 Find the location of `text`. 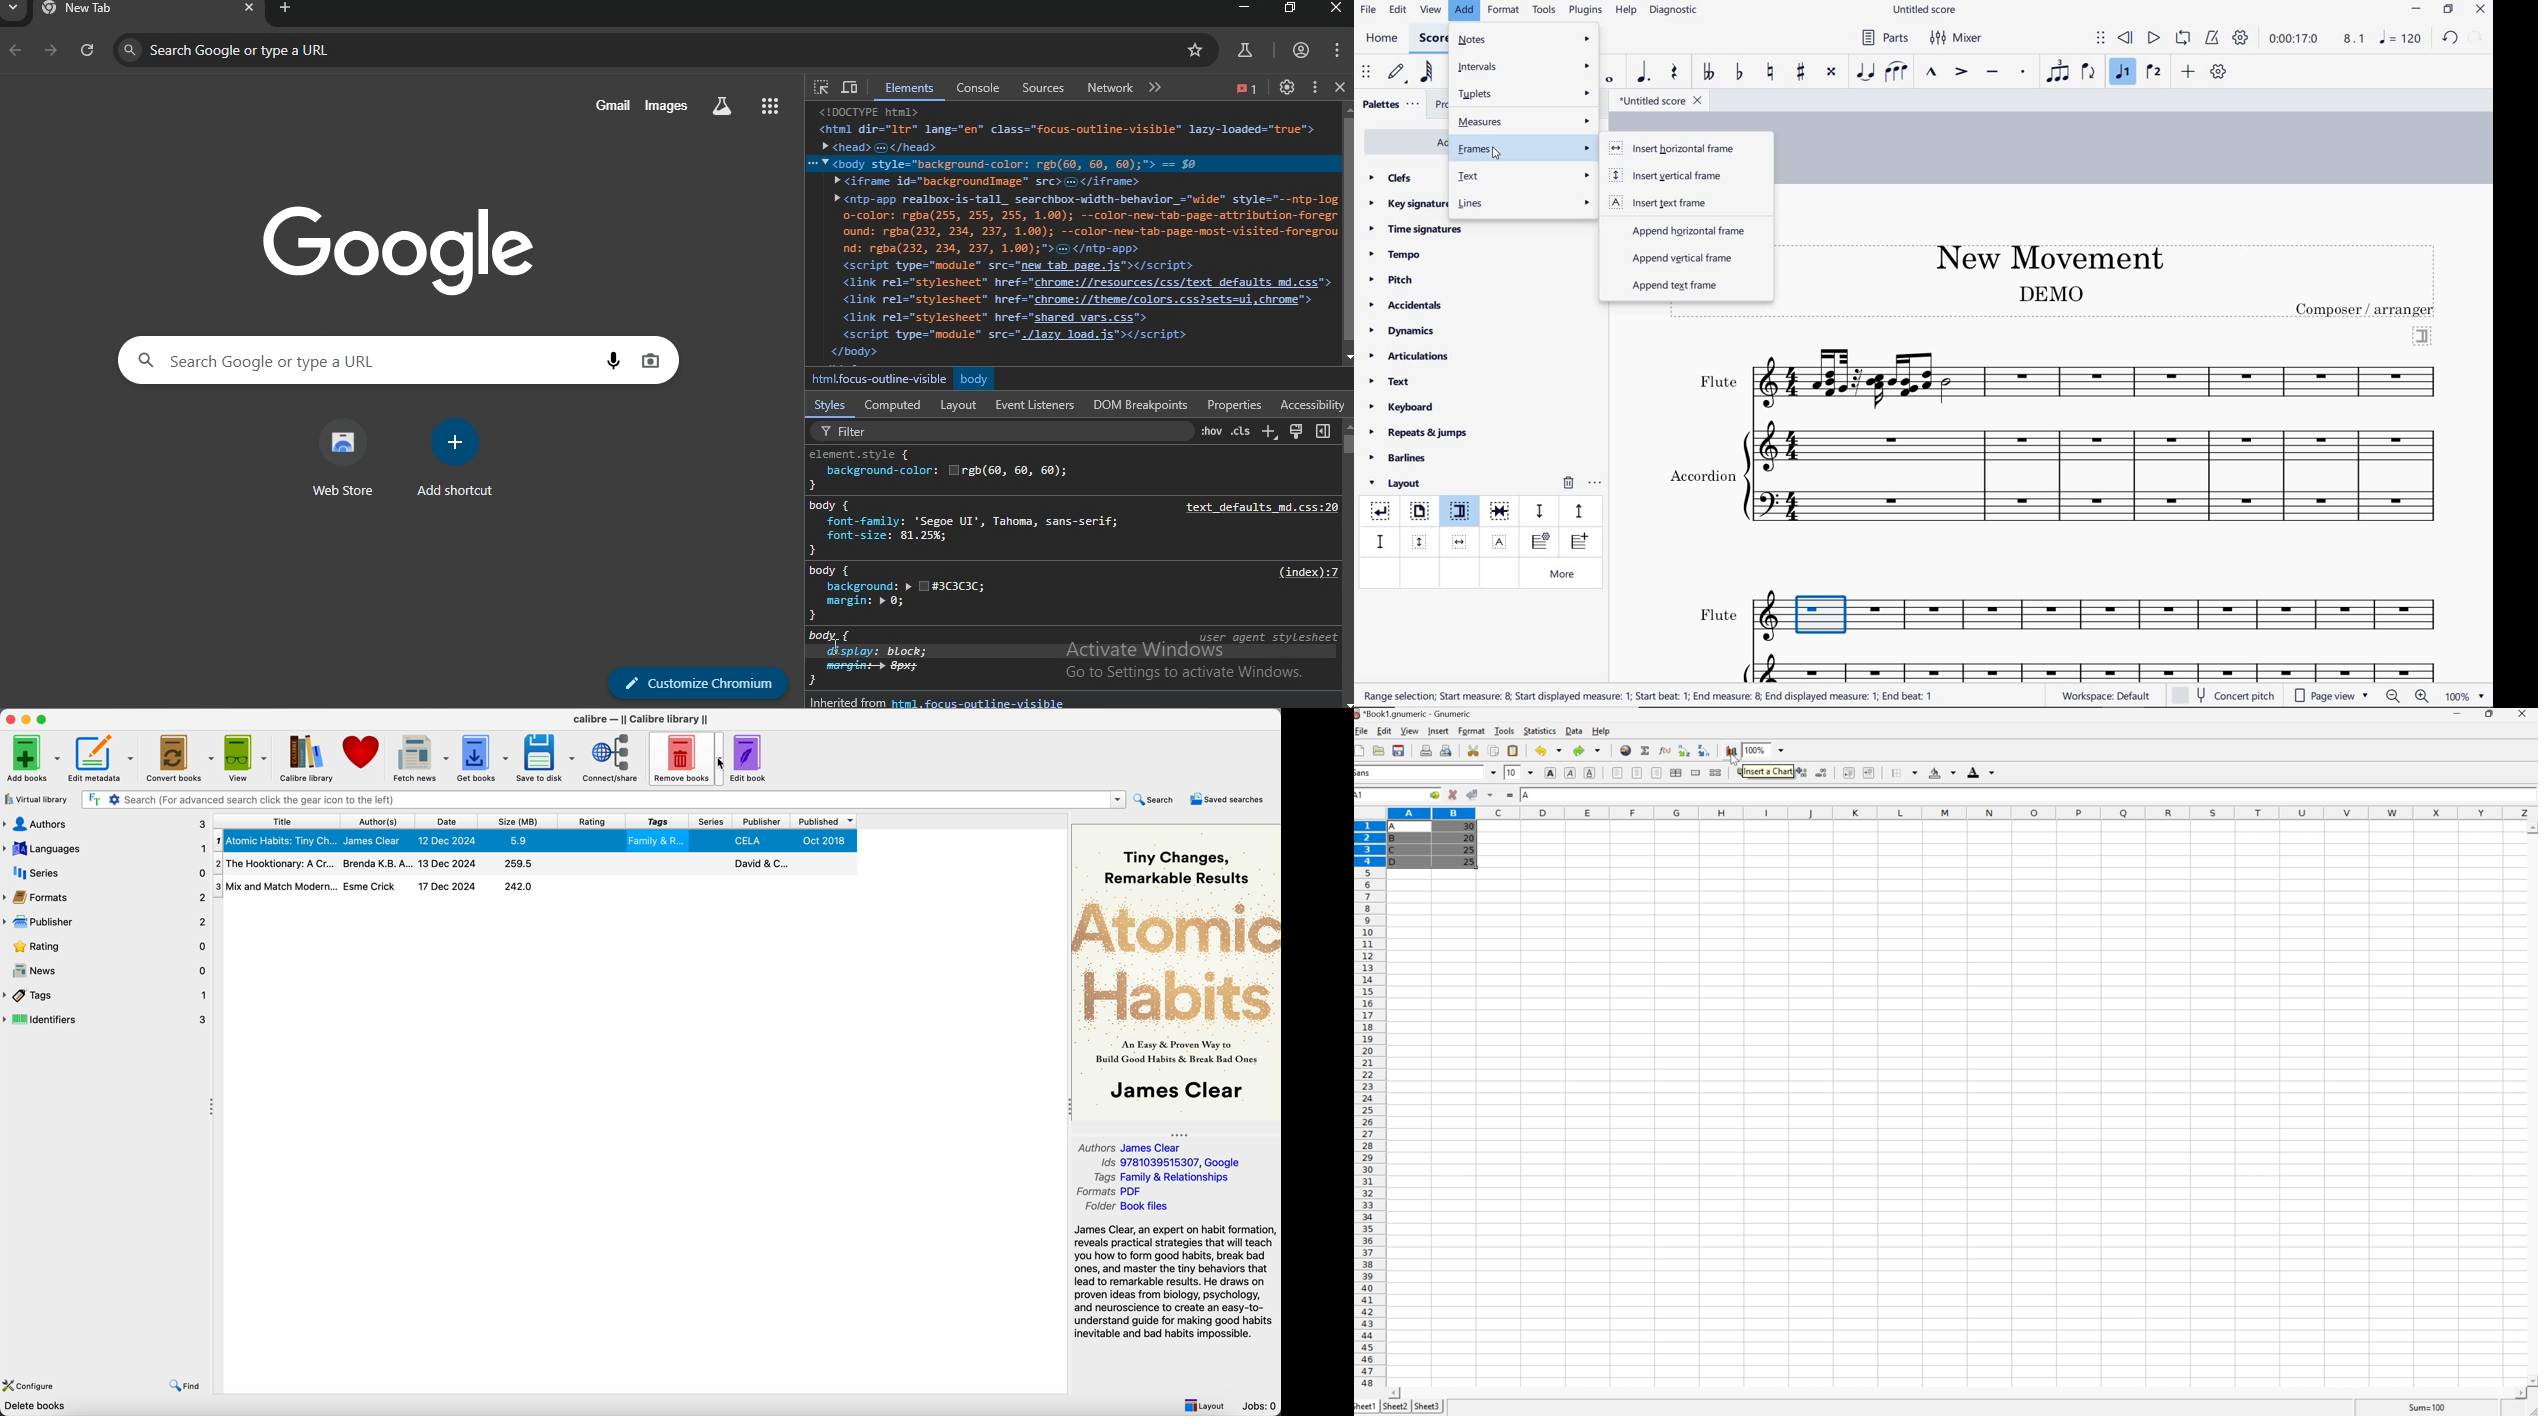

text is located at coordinates (1648, 695).